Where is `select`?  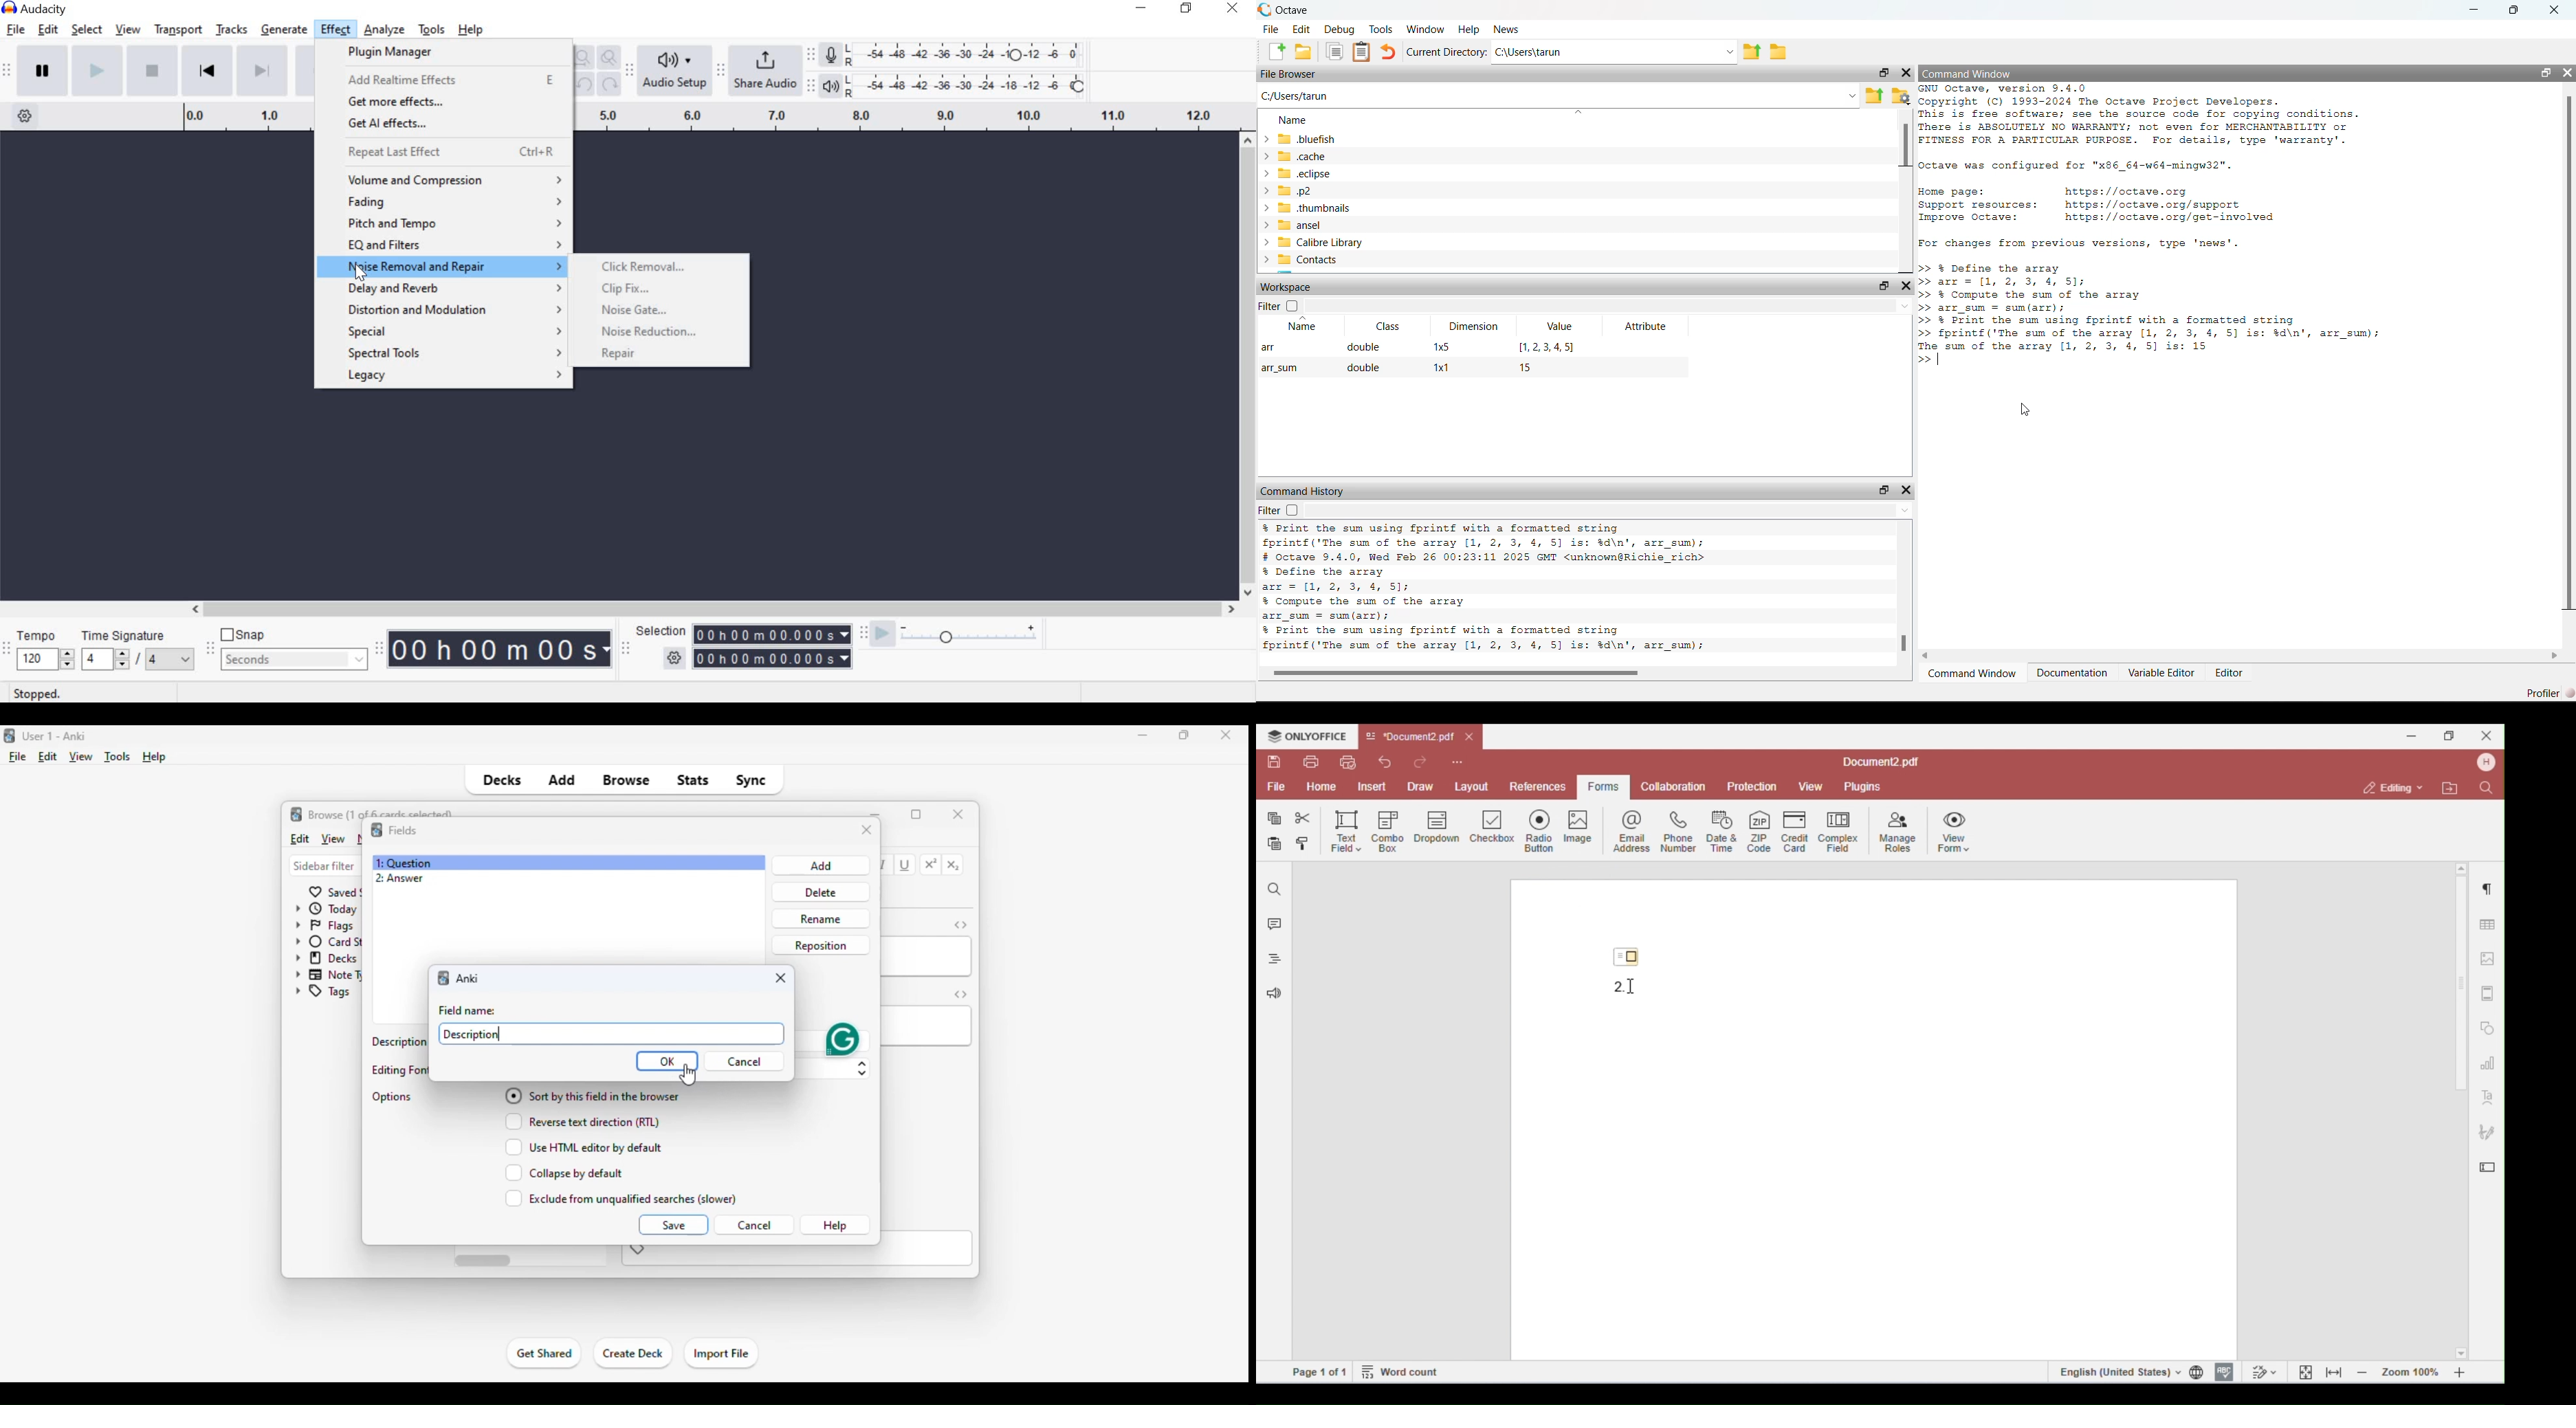 select is located at coordinates (86, 28).